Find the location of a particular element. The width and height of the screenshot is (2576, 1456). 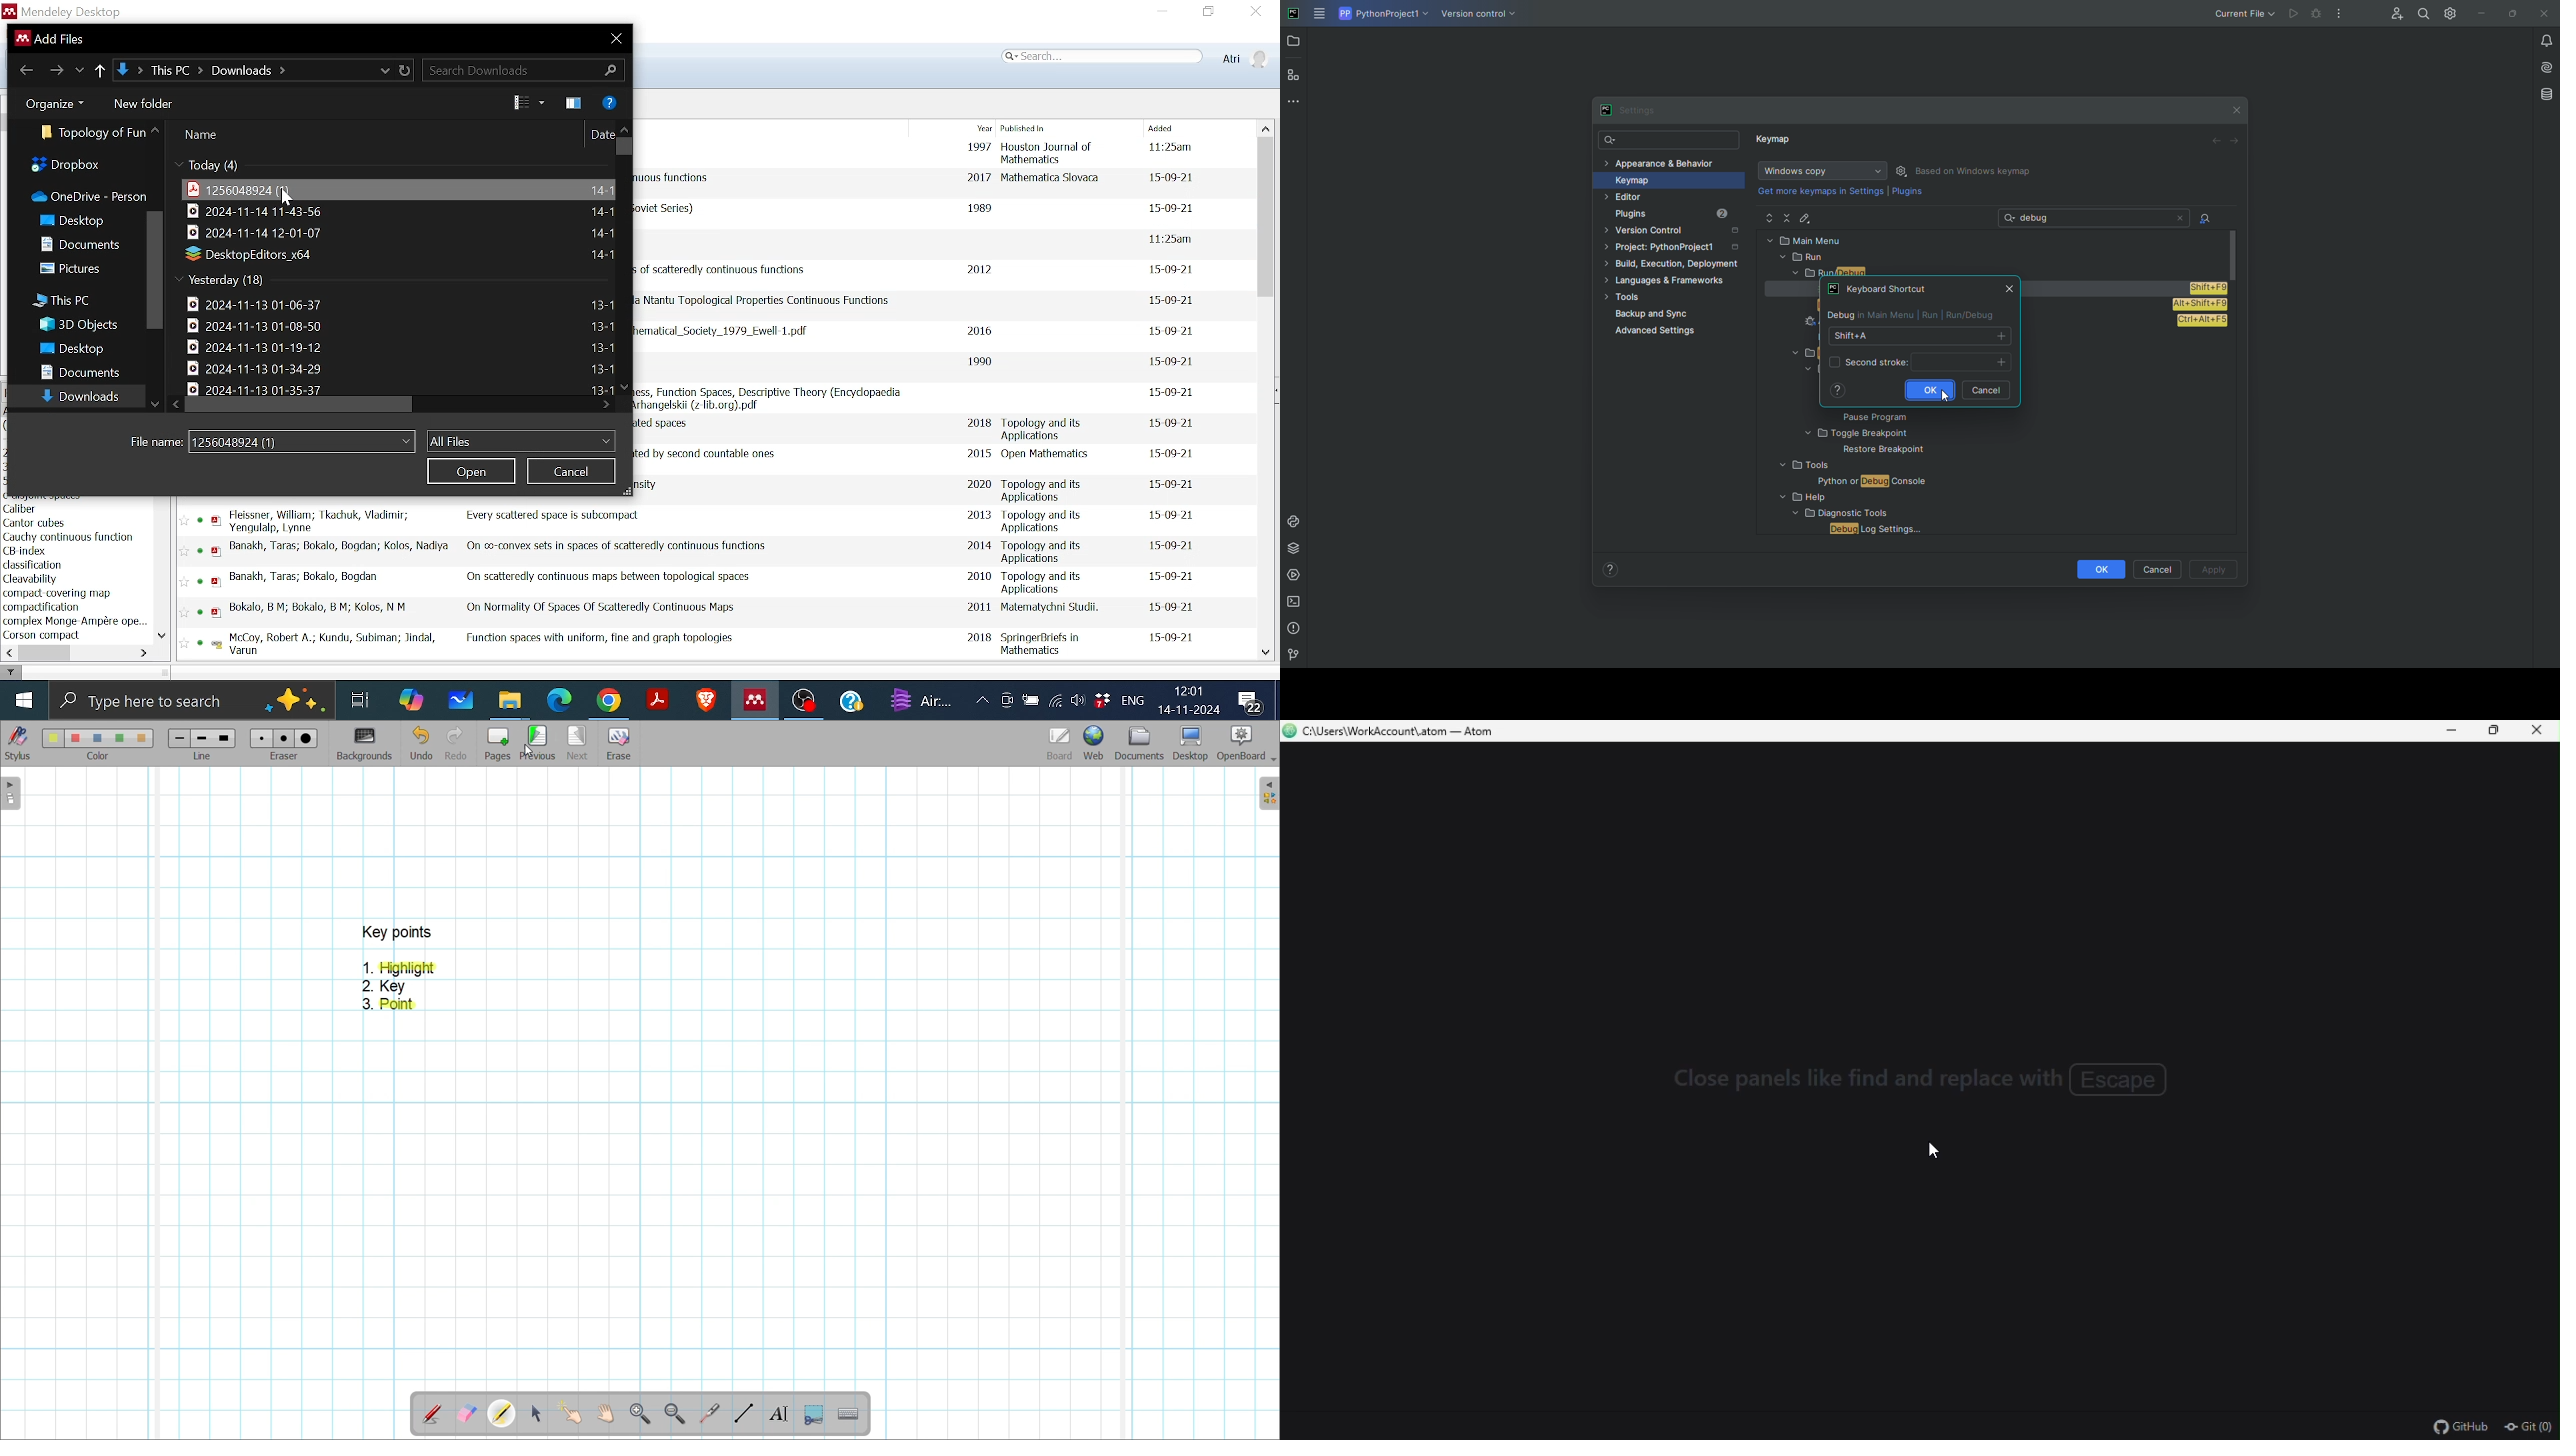

Database is located at coordinates (2545, 94).